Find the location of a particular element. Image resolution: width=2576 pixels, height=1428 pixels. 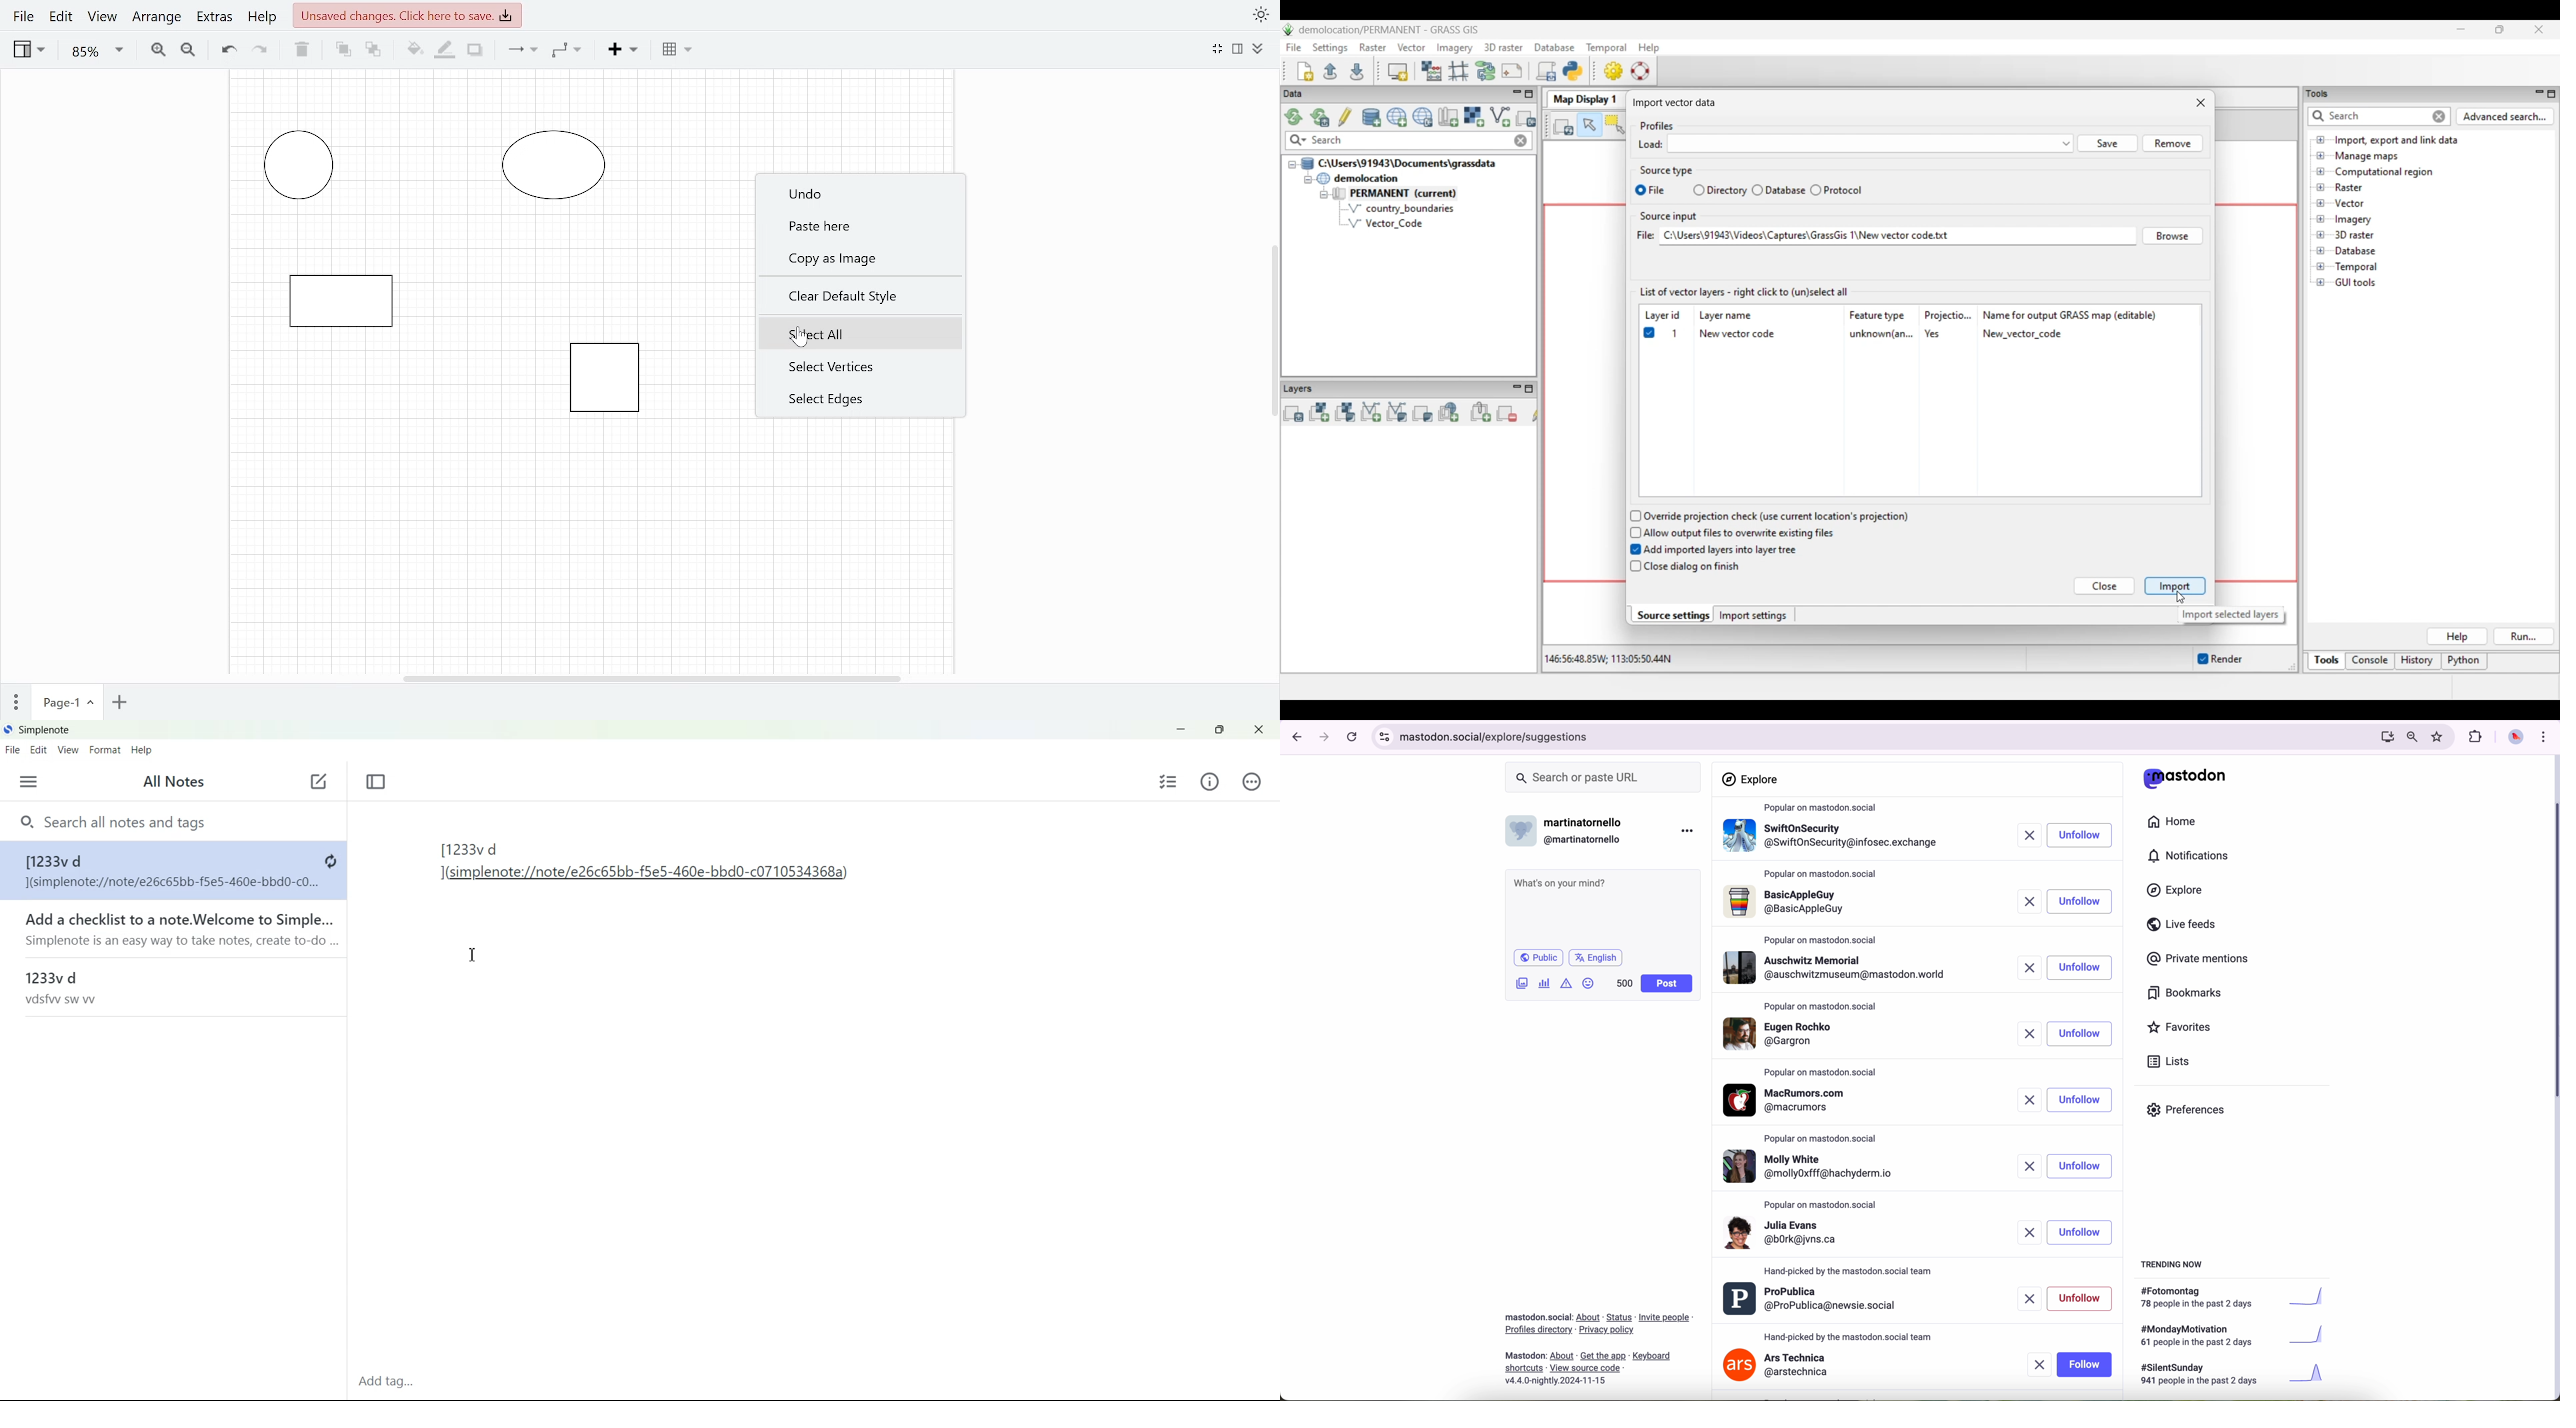

Paste here is located at coordinates (857, 225).